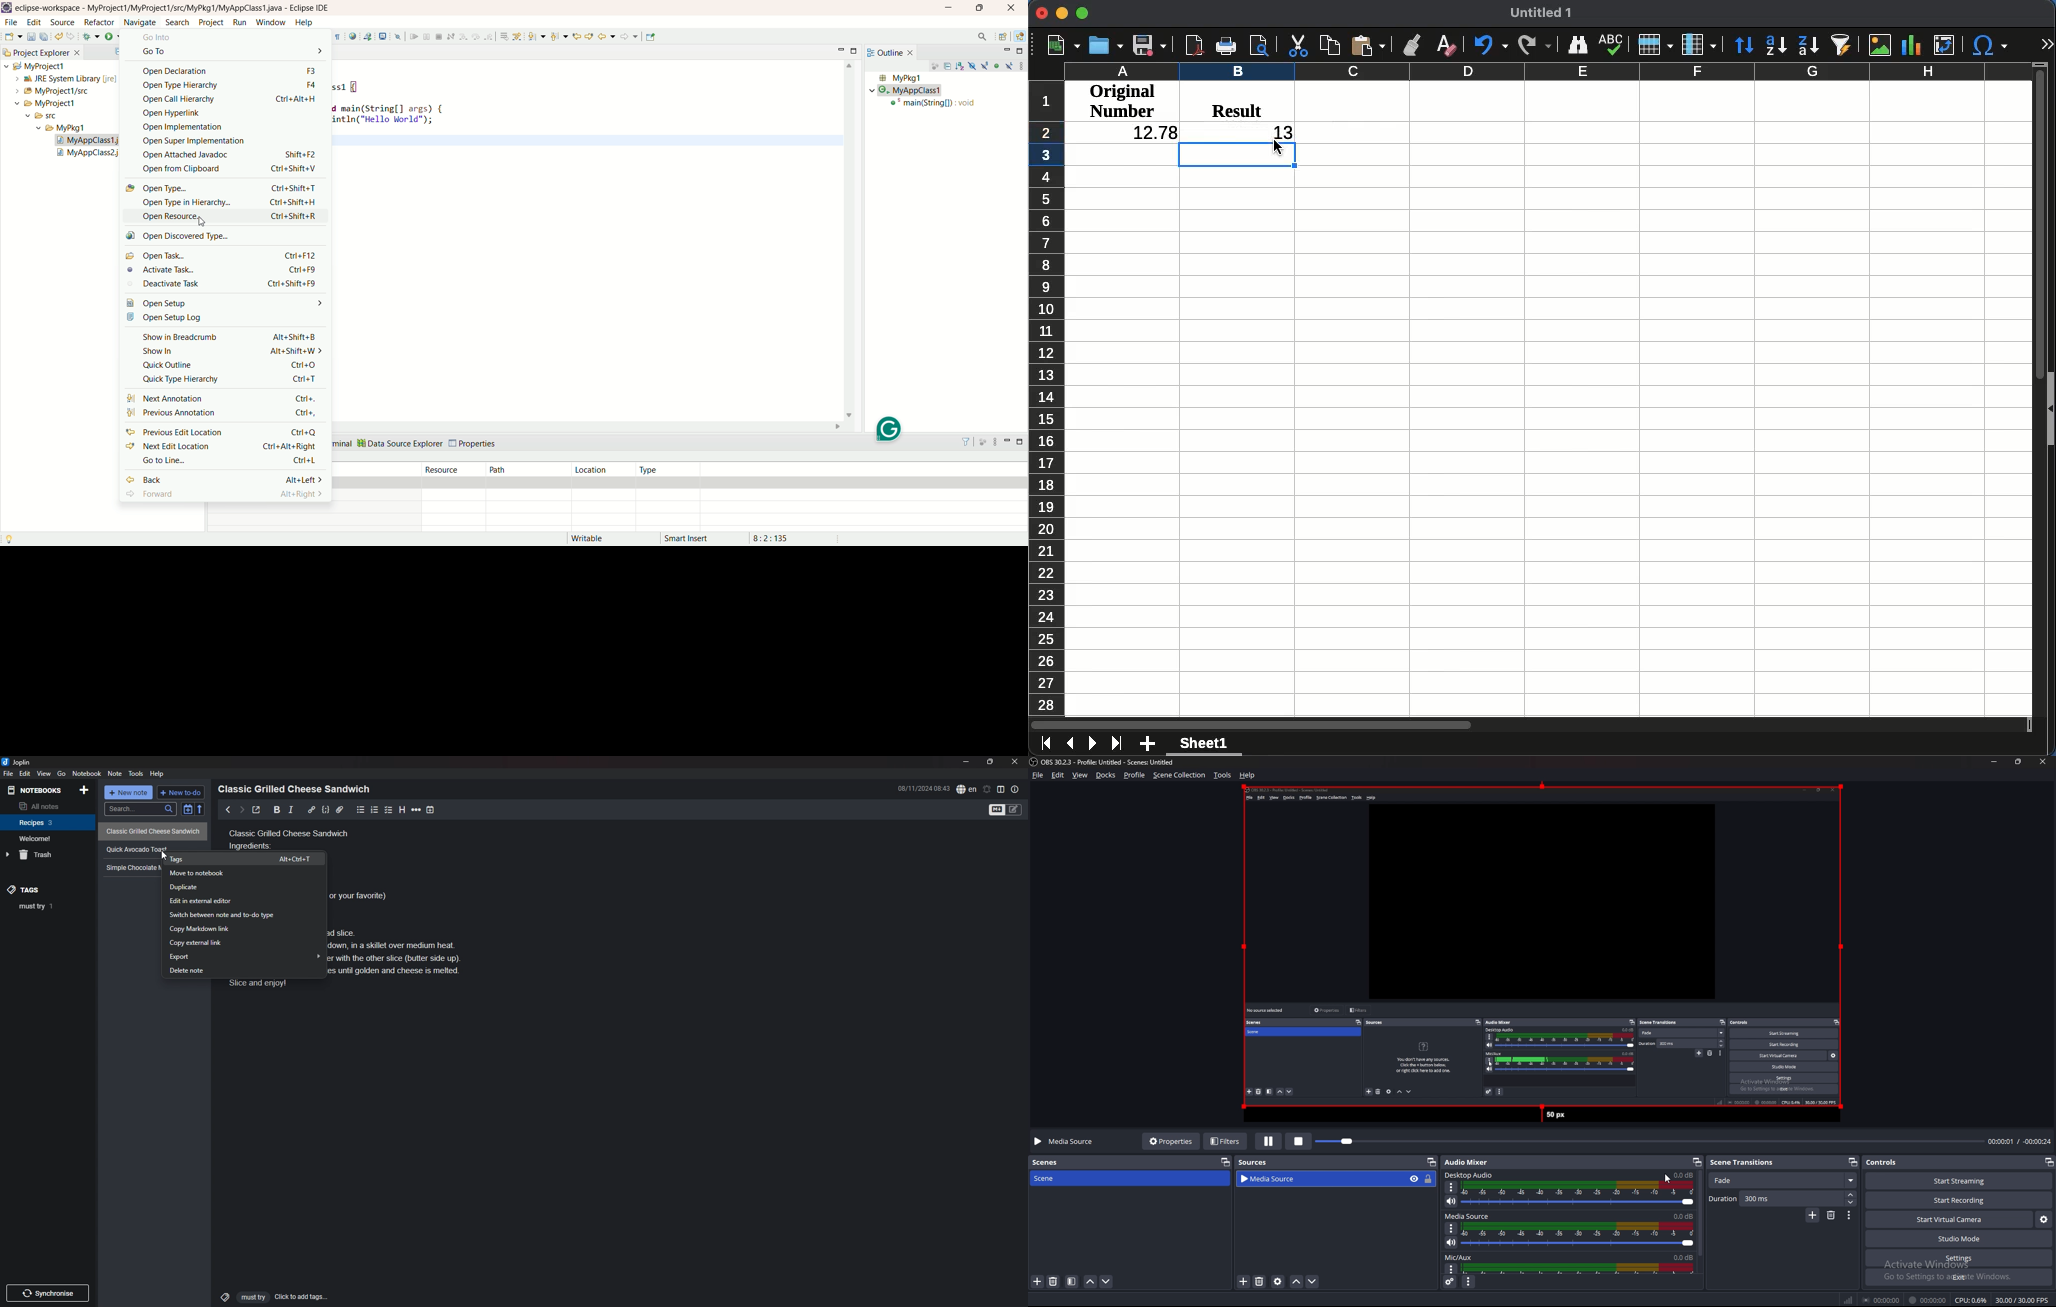 This screenshot has height=1316, width=2072. What do you see at coordinates (1853, 1163) in the screenshot?
I see `Pop out` at bounding box center [1853, 1163].